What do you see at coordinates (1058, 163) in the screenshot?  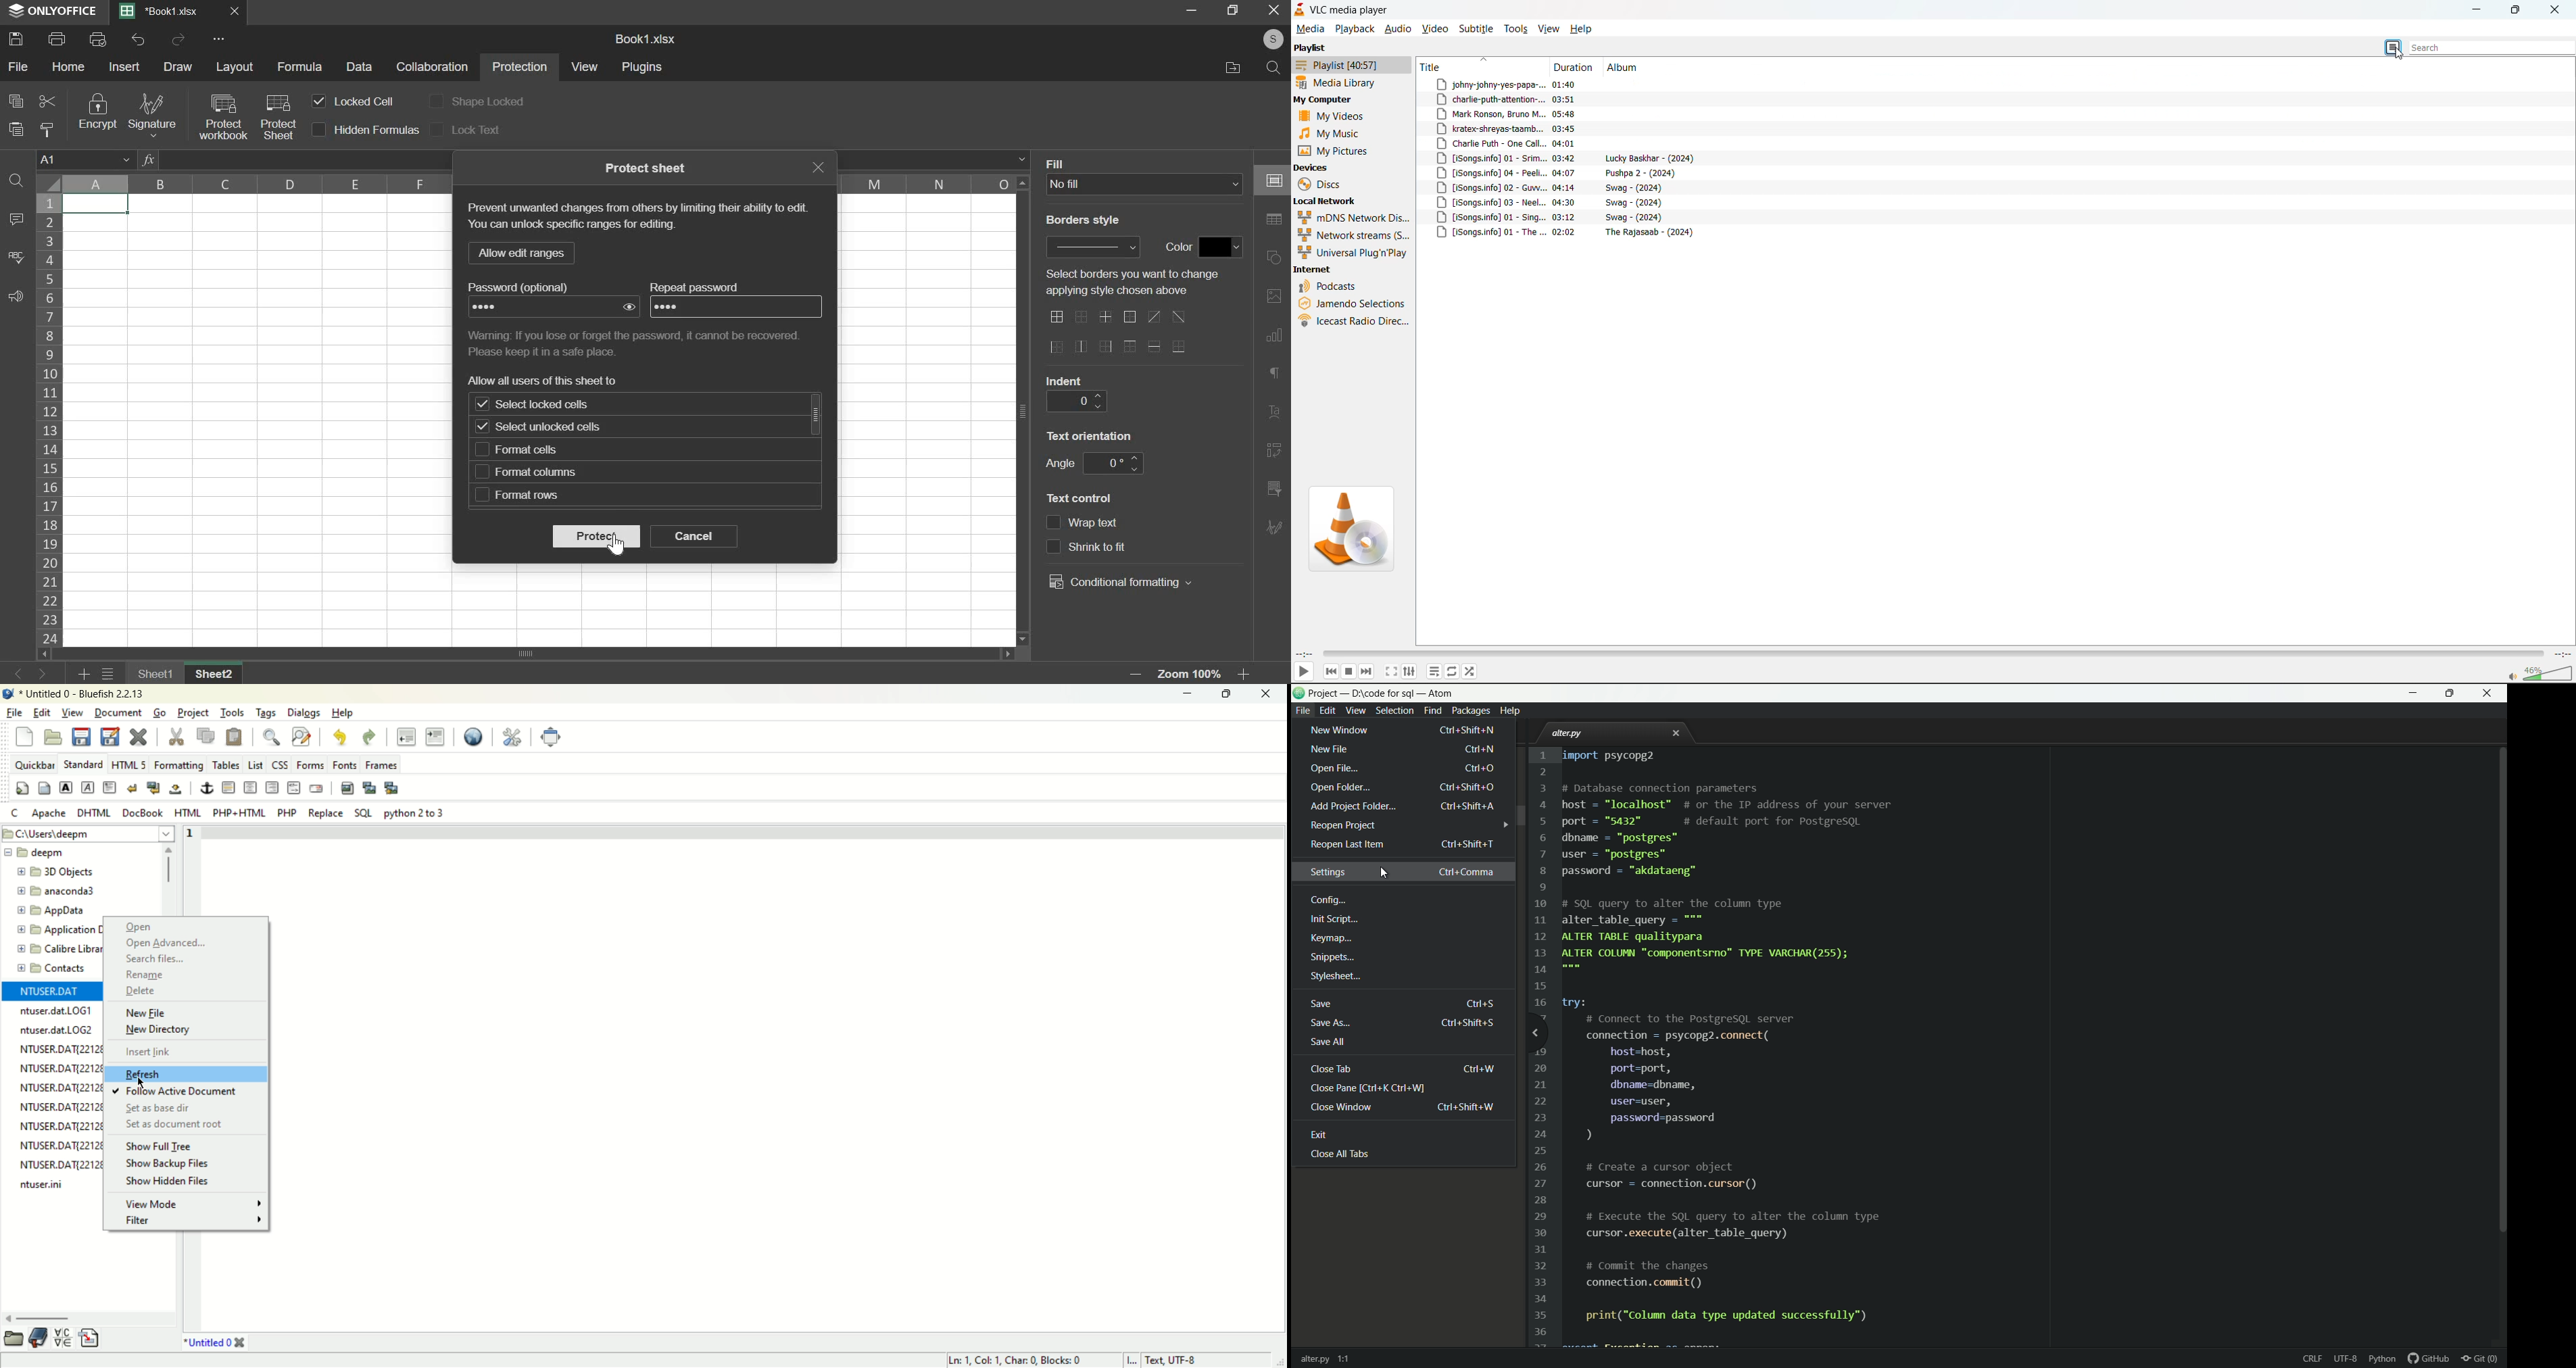 I see `Fill` at bounding box center [1058, 163].